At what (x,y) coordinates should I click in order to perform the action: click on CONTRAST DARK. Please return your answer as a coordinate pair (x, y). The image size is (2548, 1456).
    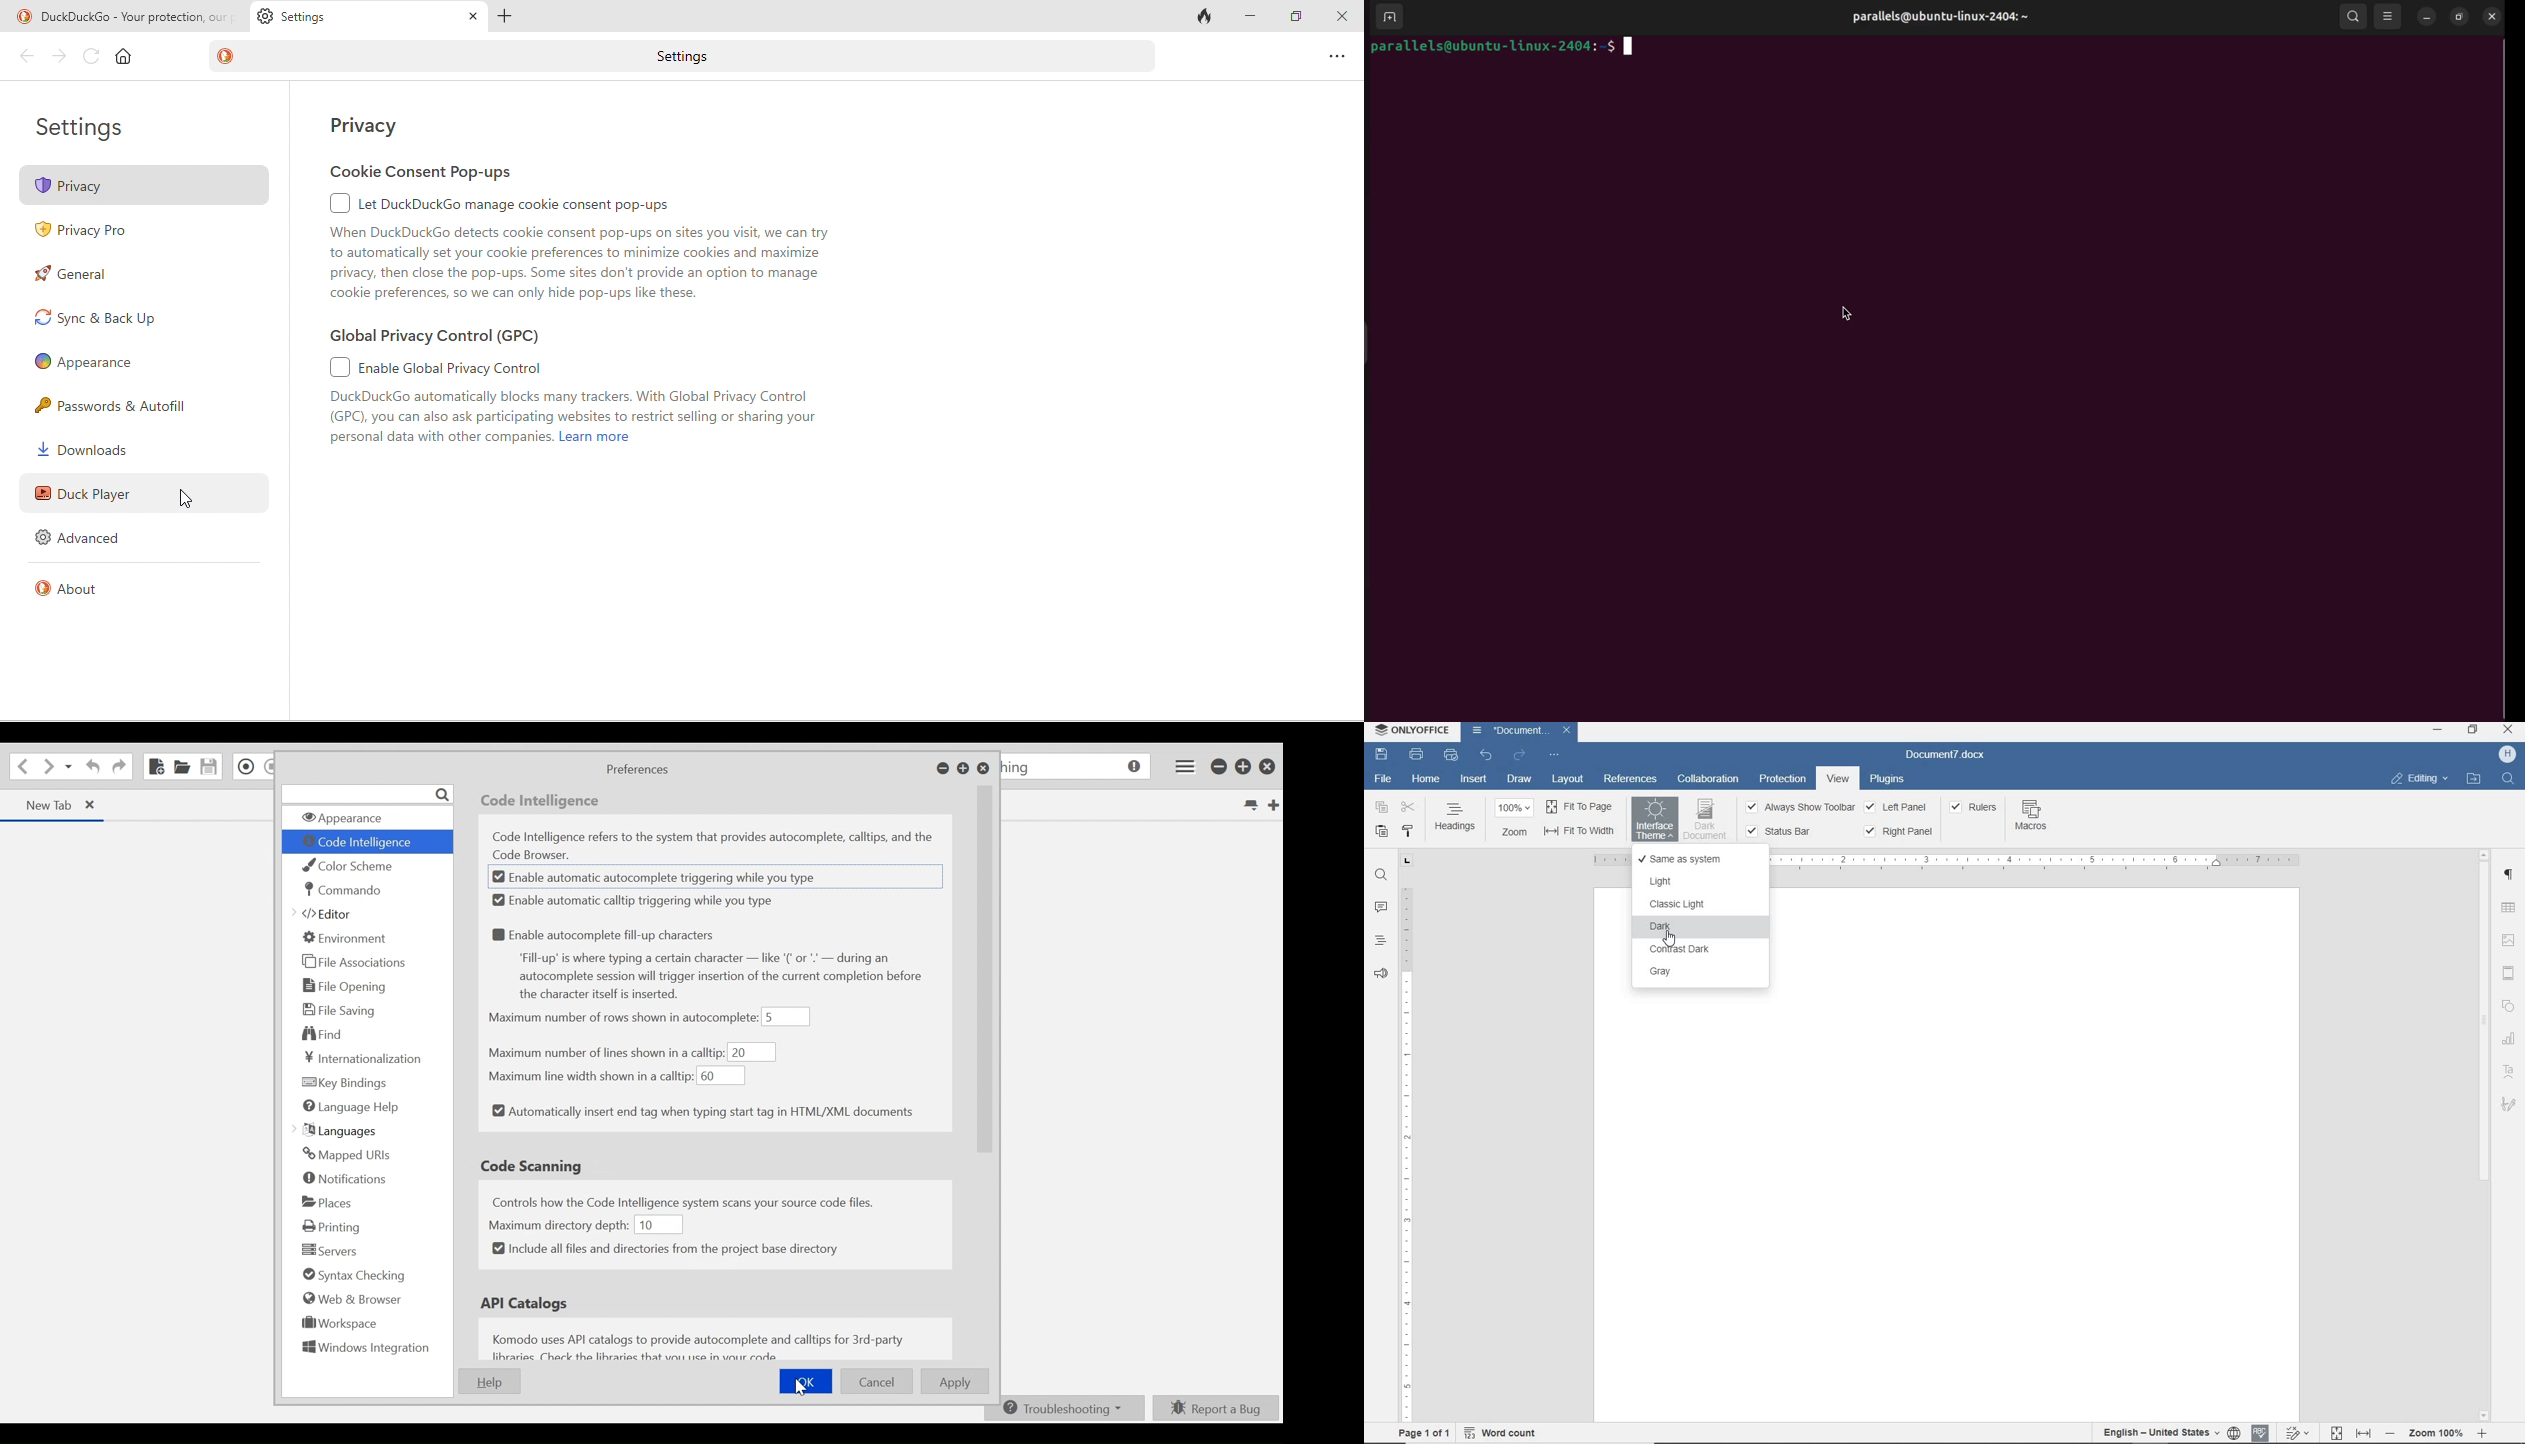
    Looking at the image, I should click on (1681, 948).